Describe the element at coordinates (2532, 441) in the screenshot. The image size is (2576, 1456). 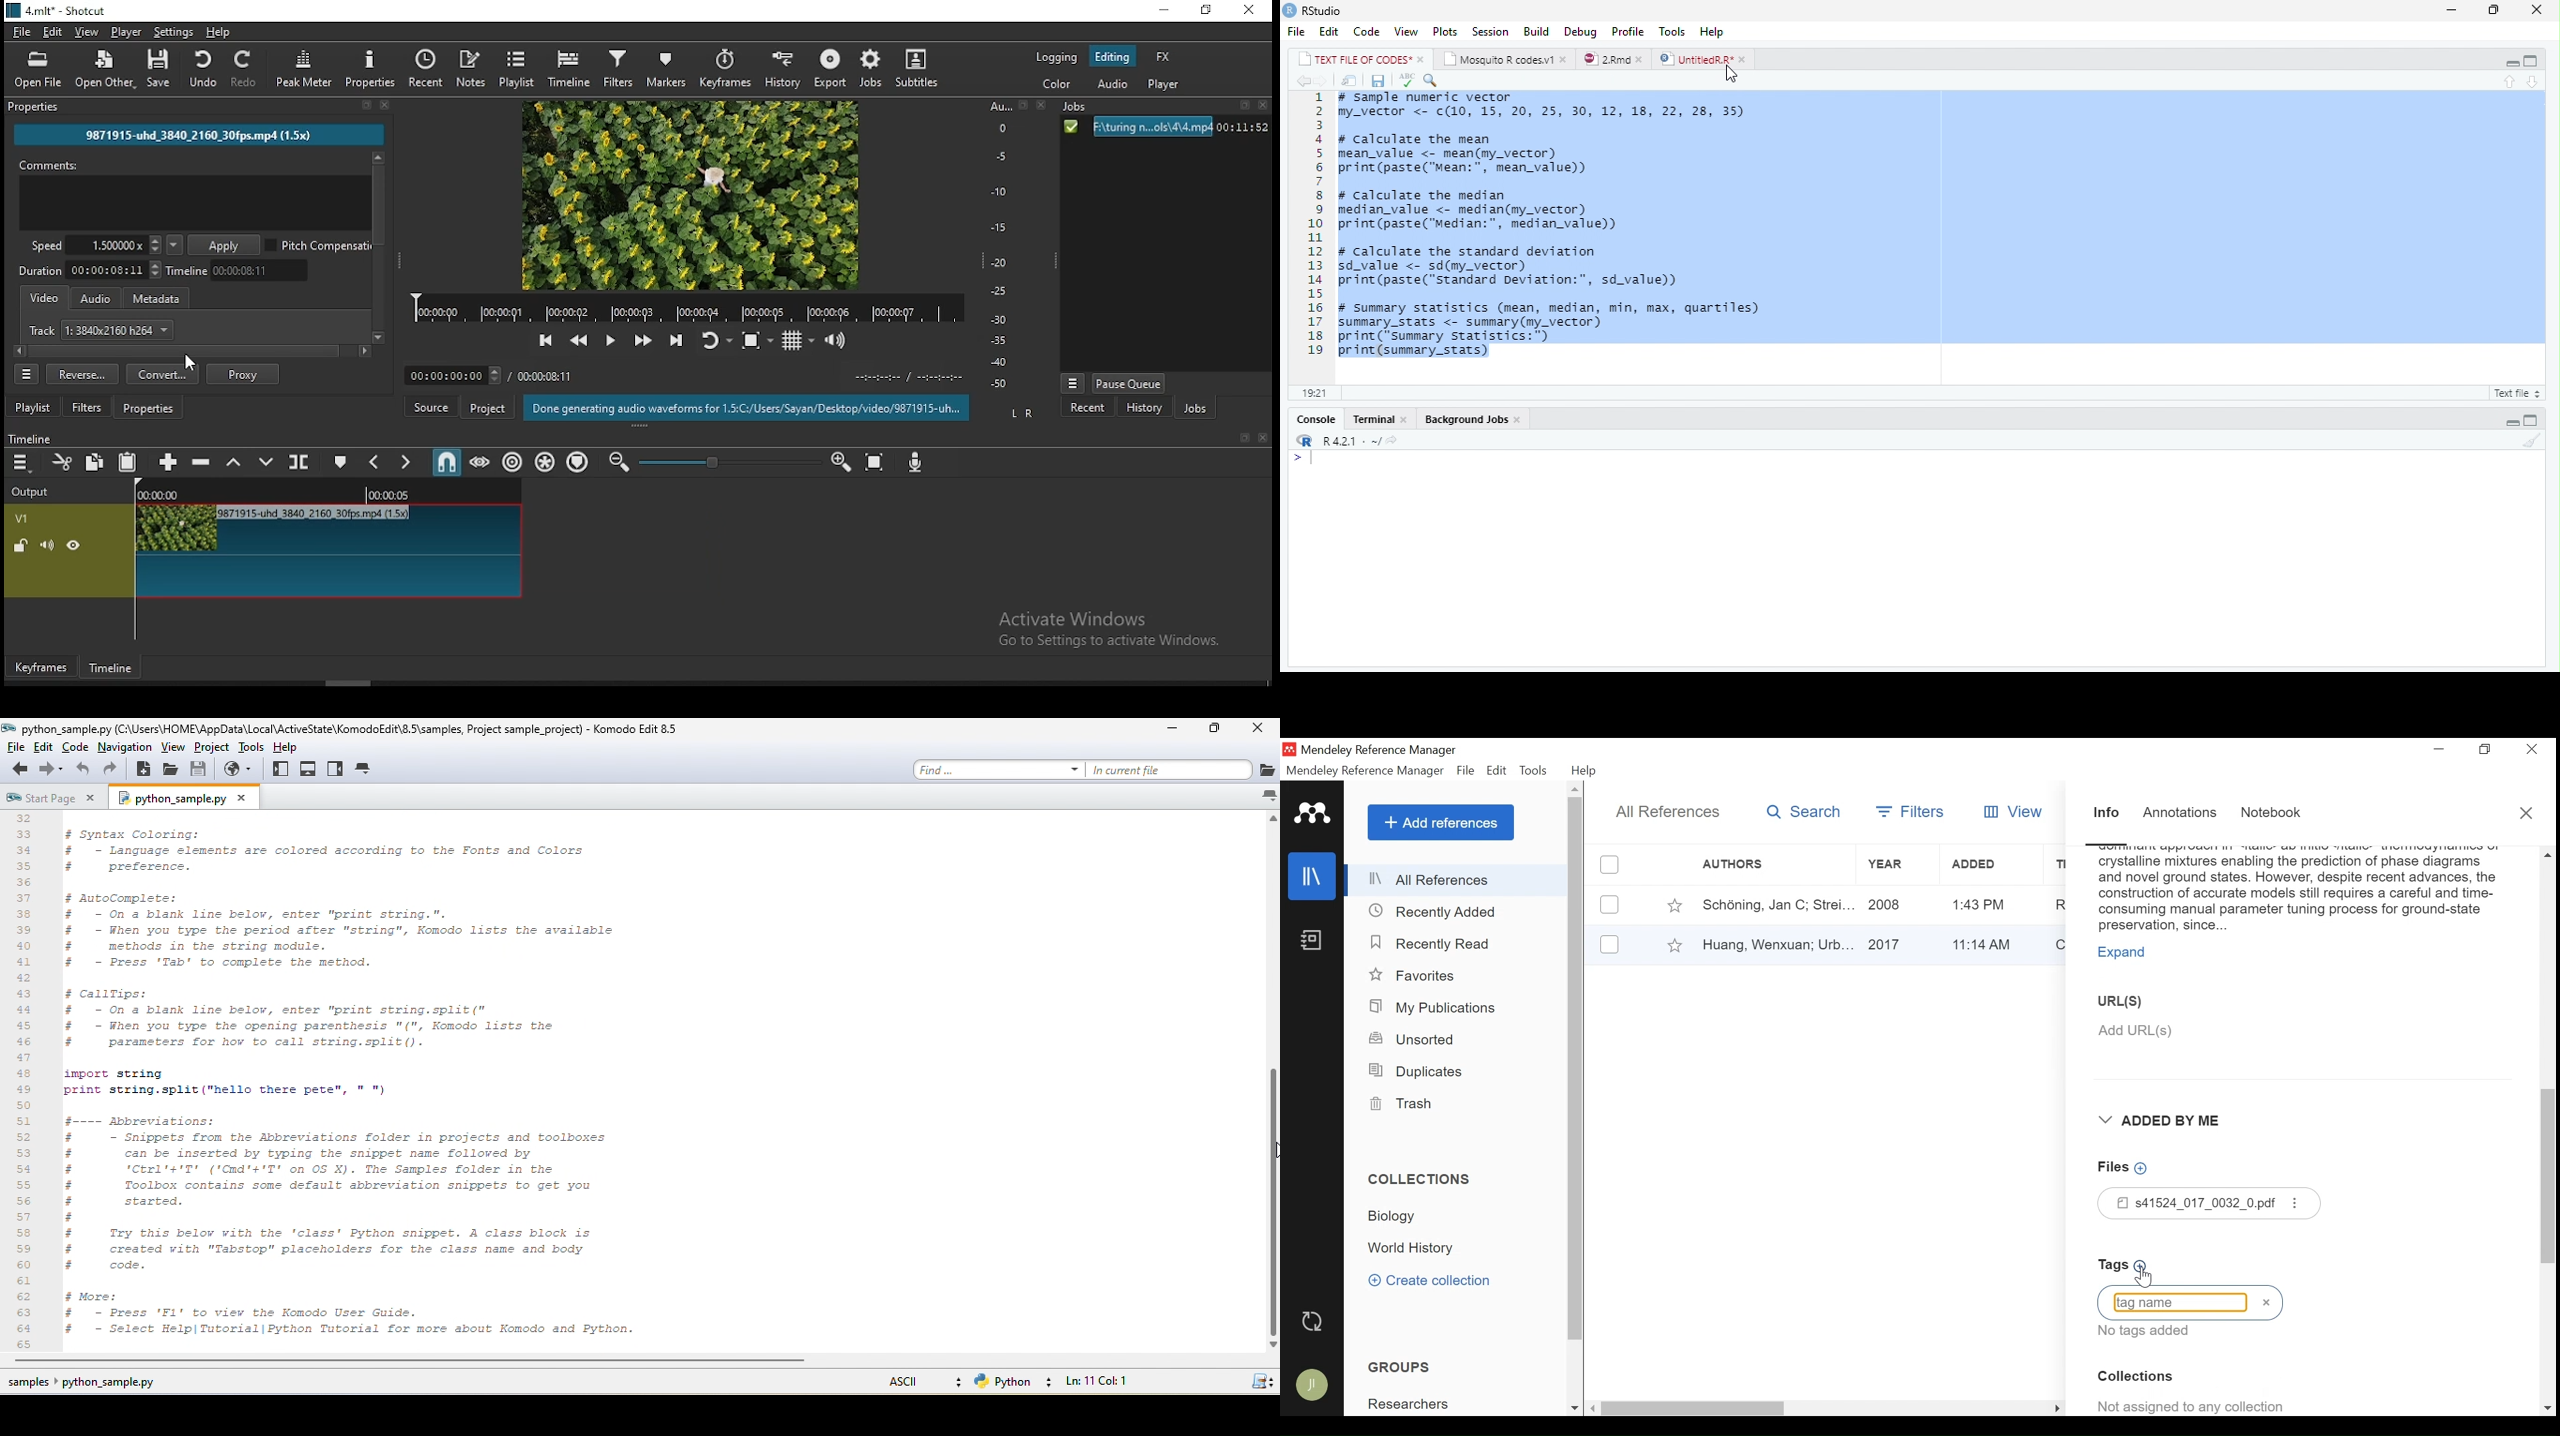
I see `clear console` at that location.